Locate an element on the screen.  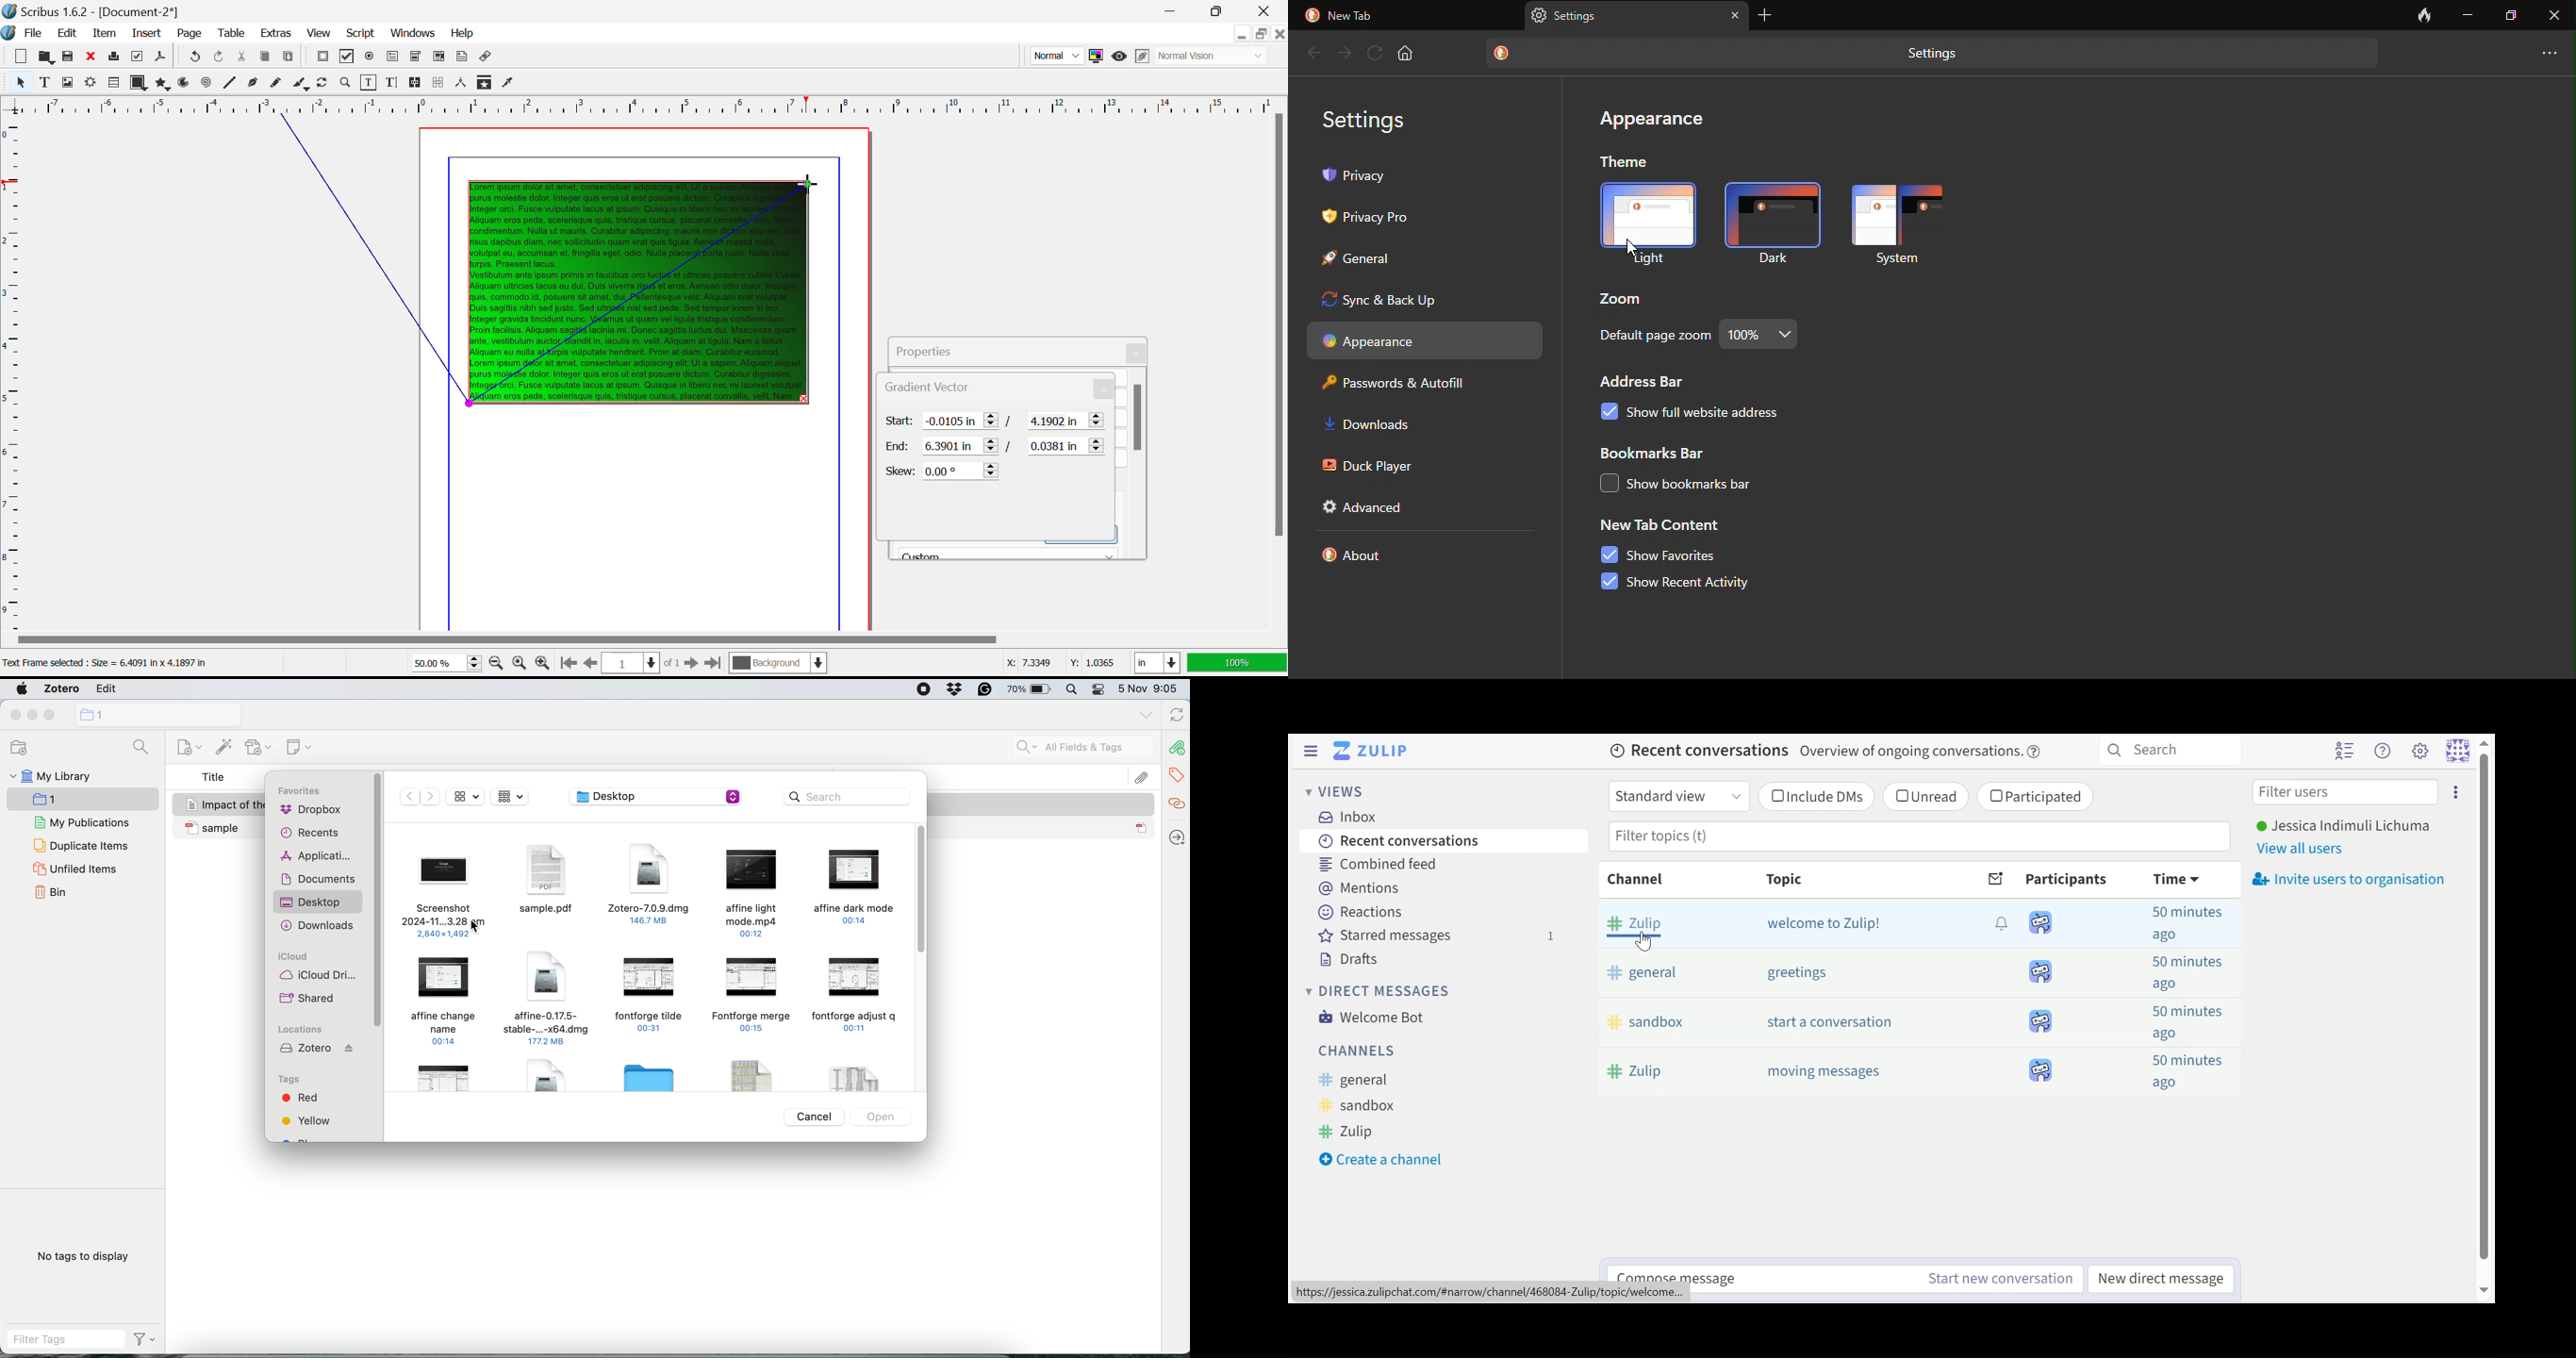
Skew is located at coordinates (943, 470).